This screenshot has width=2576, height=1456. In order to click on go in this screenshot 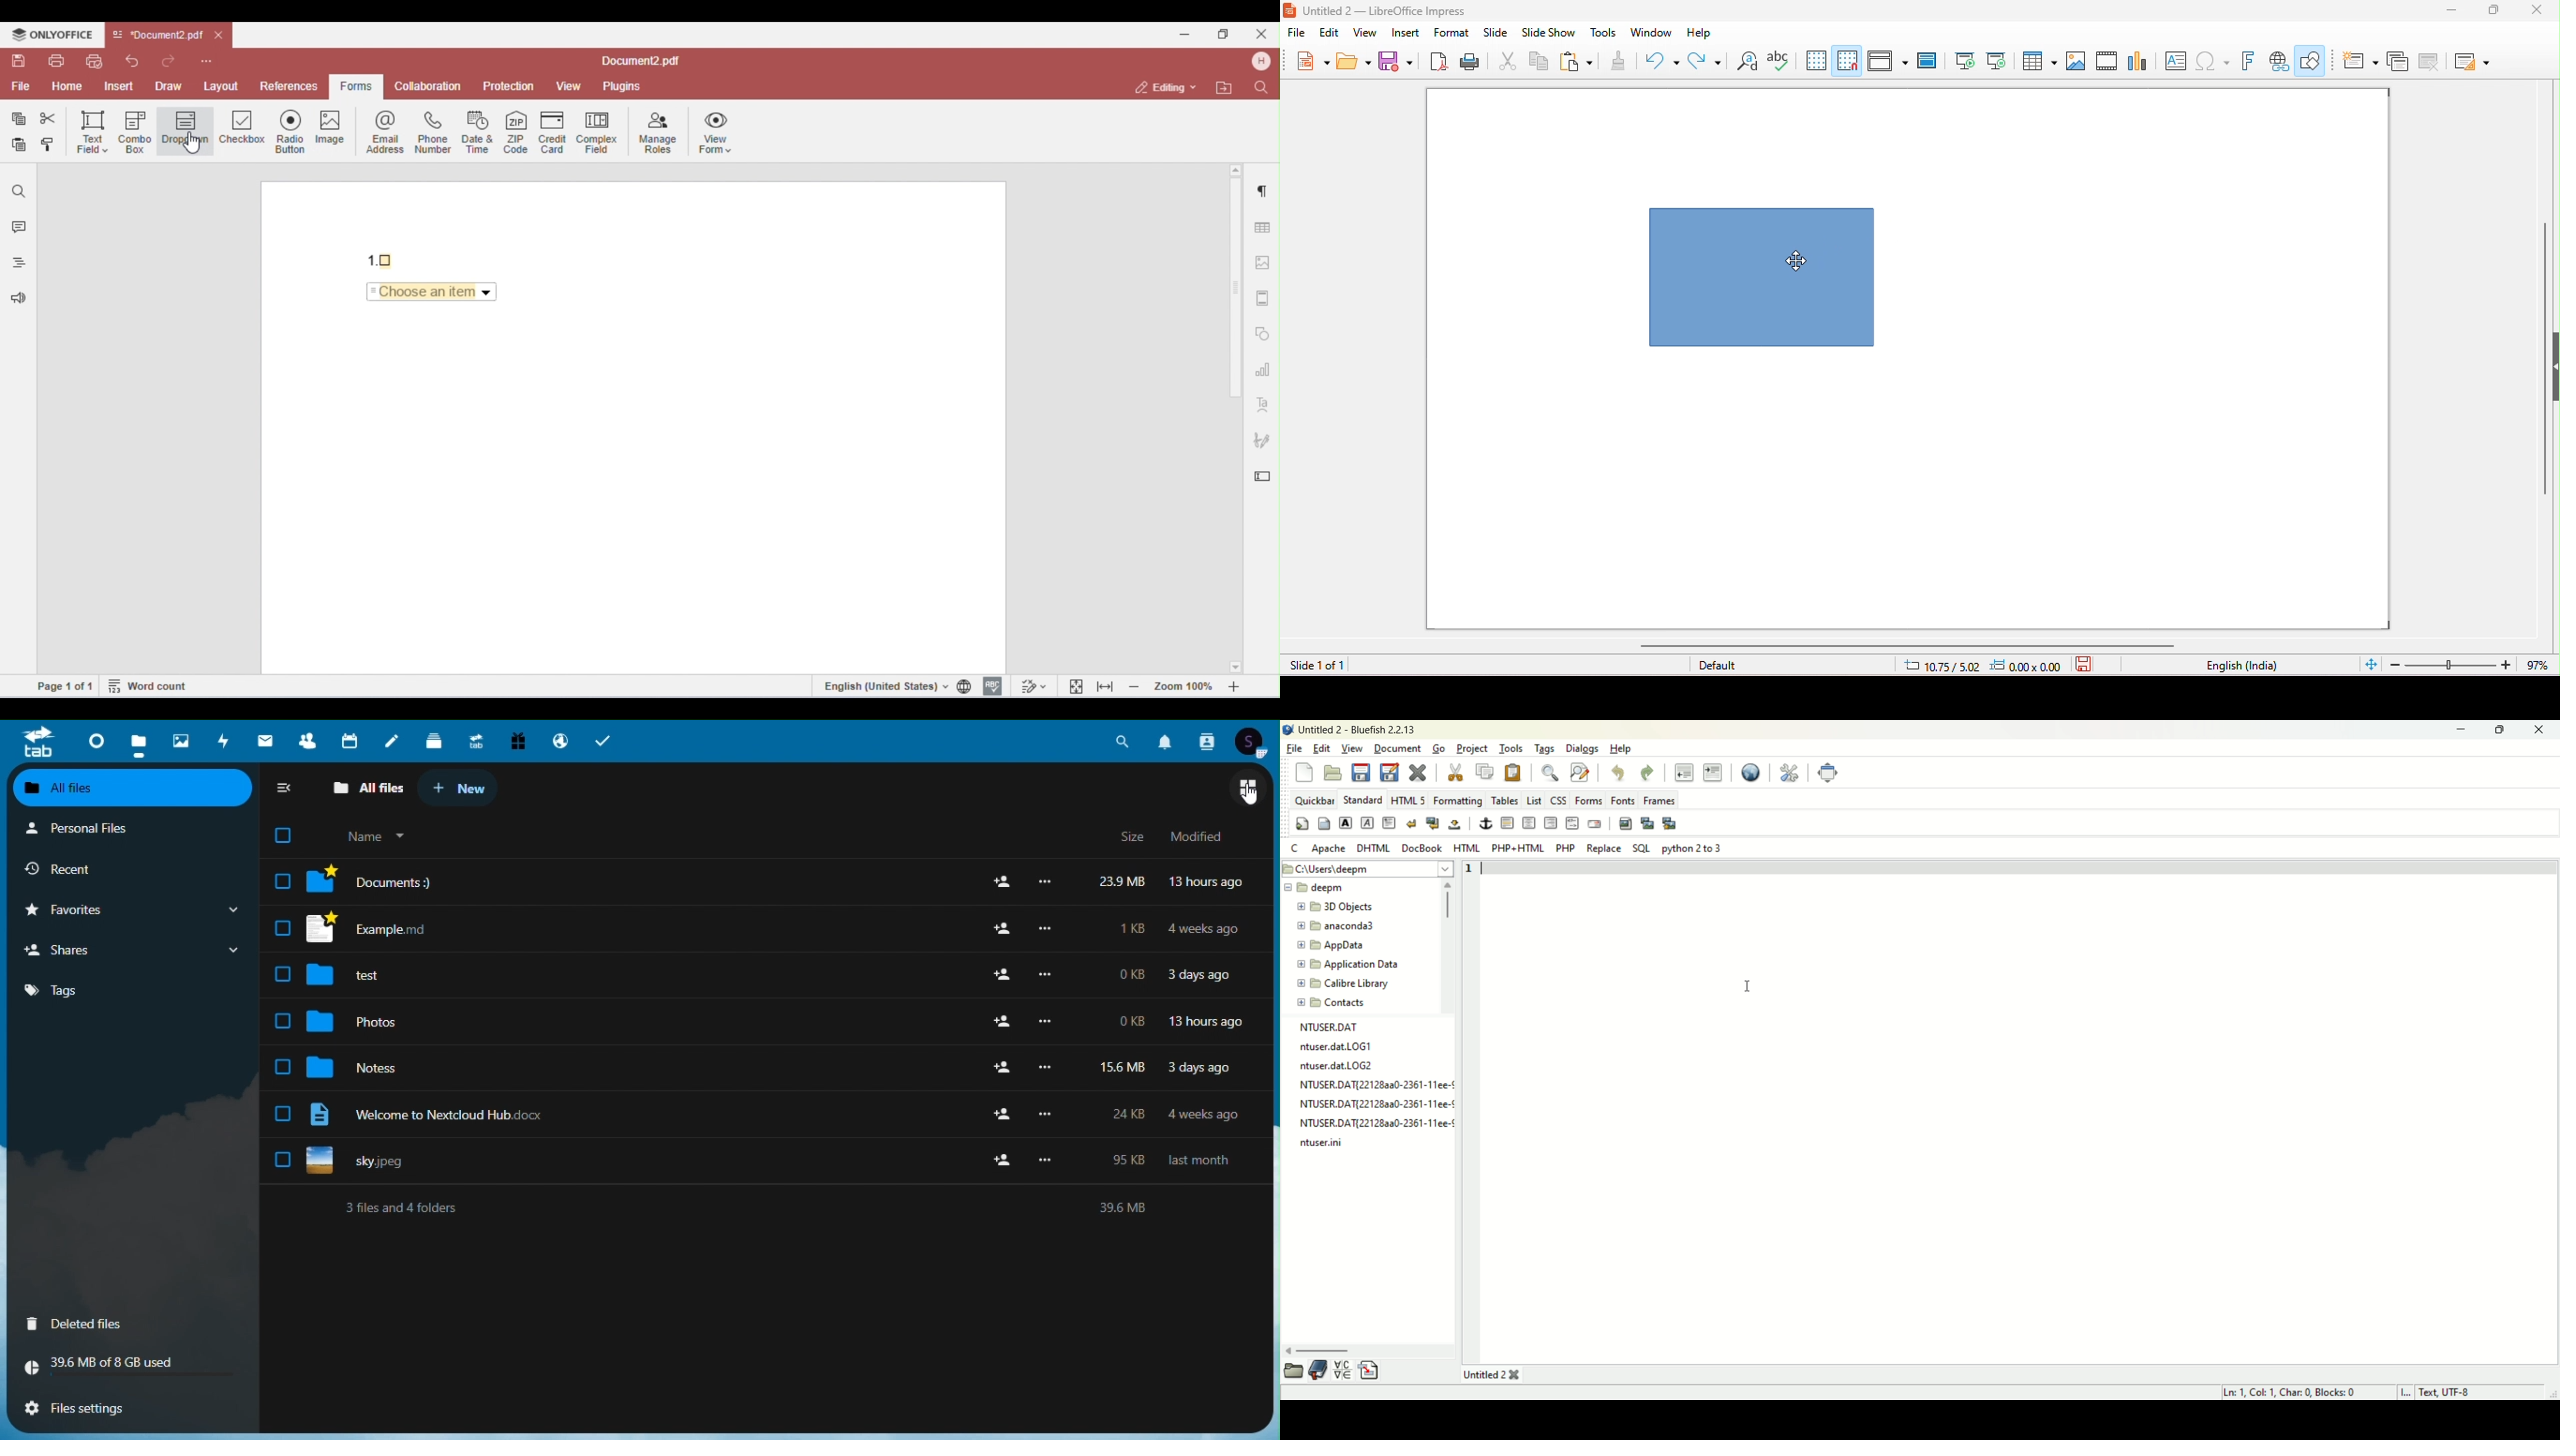, I will do `click(1439, 747)`.